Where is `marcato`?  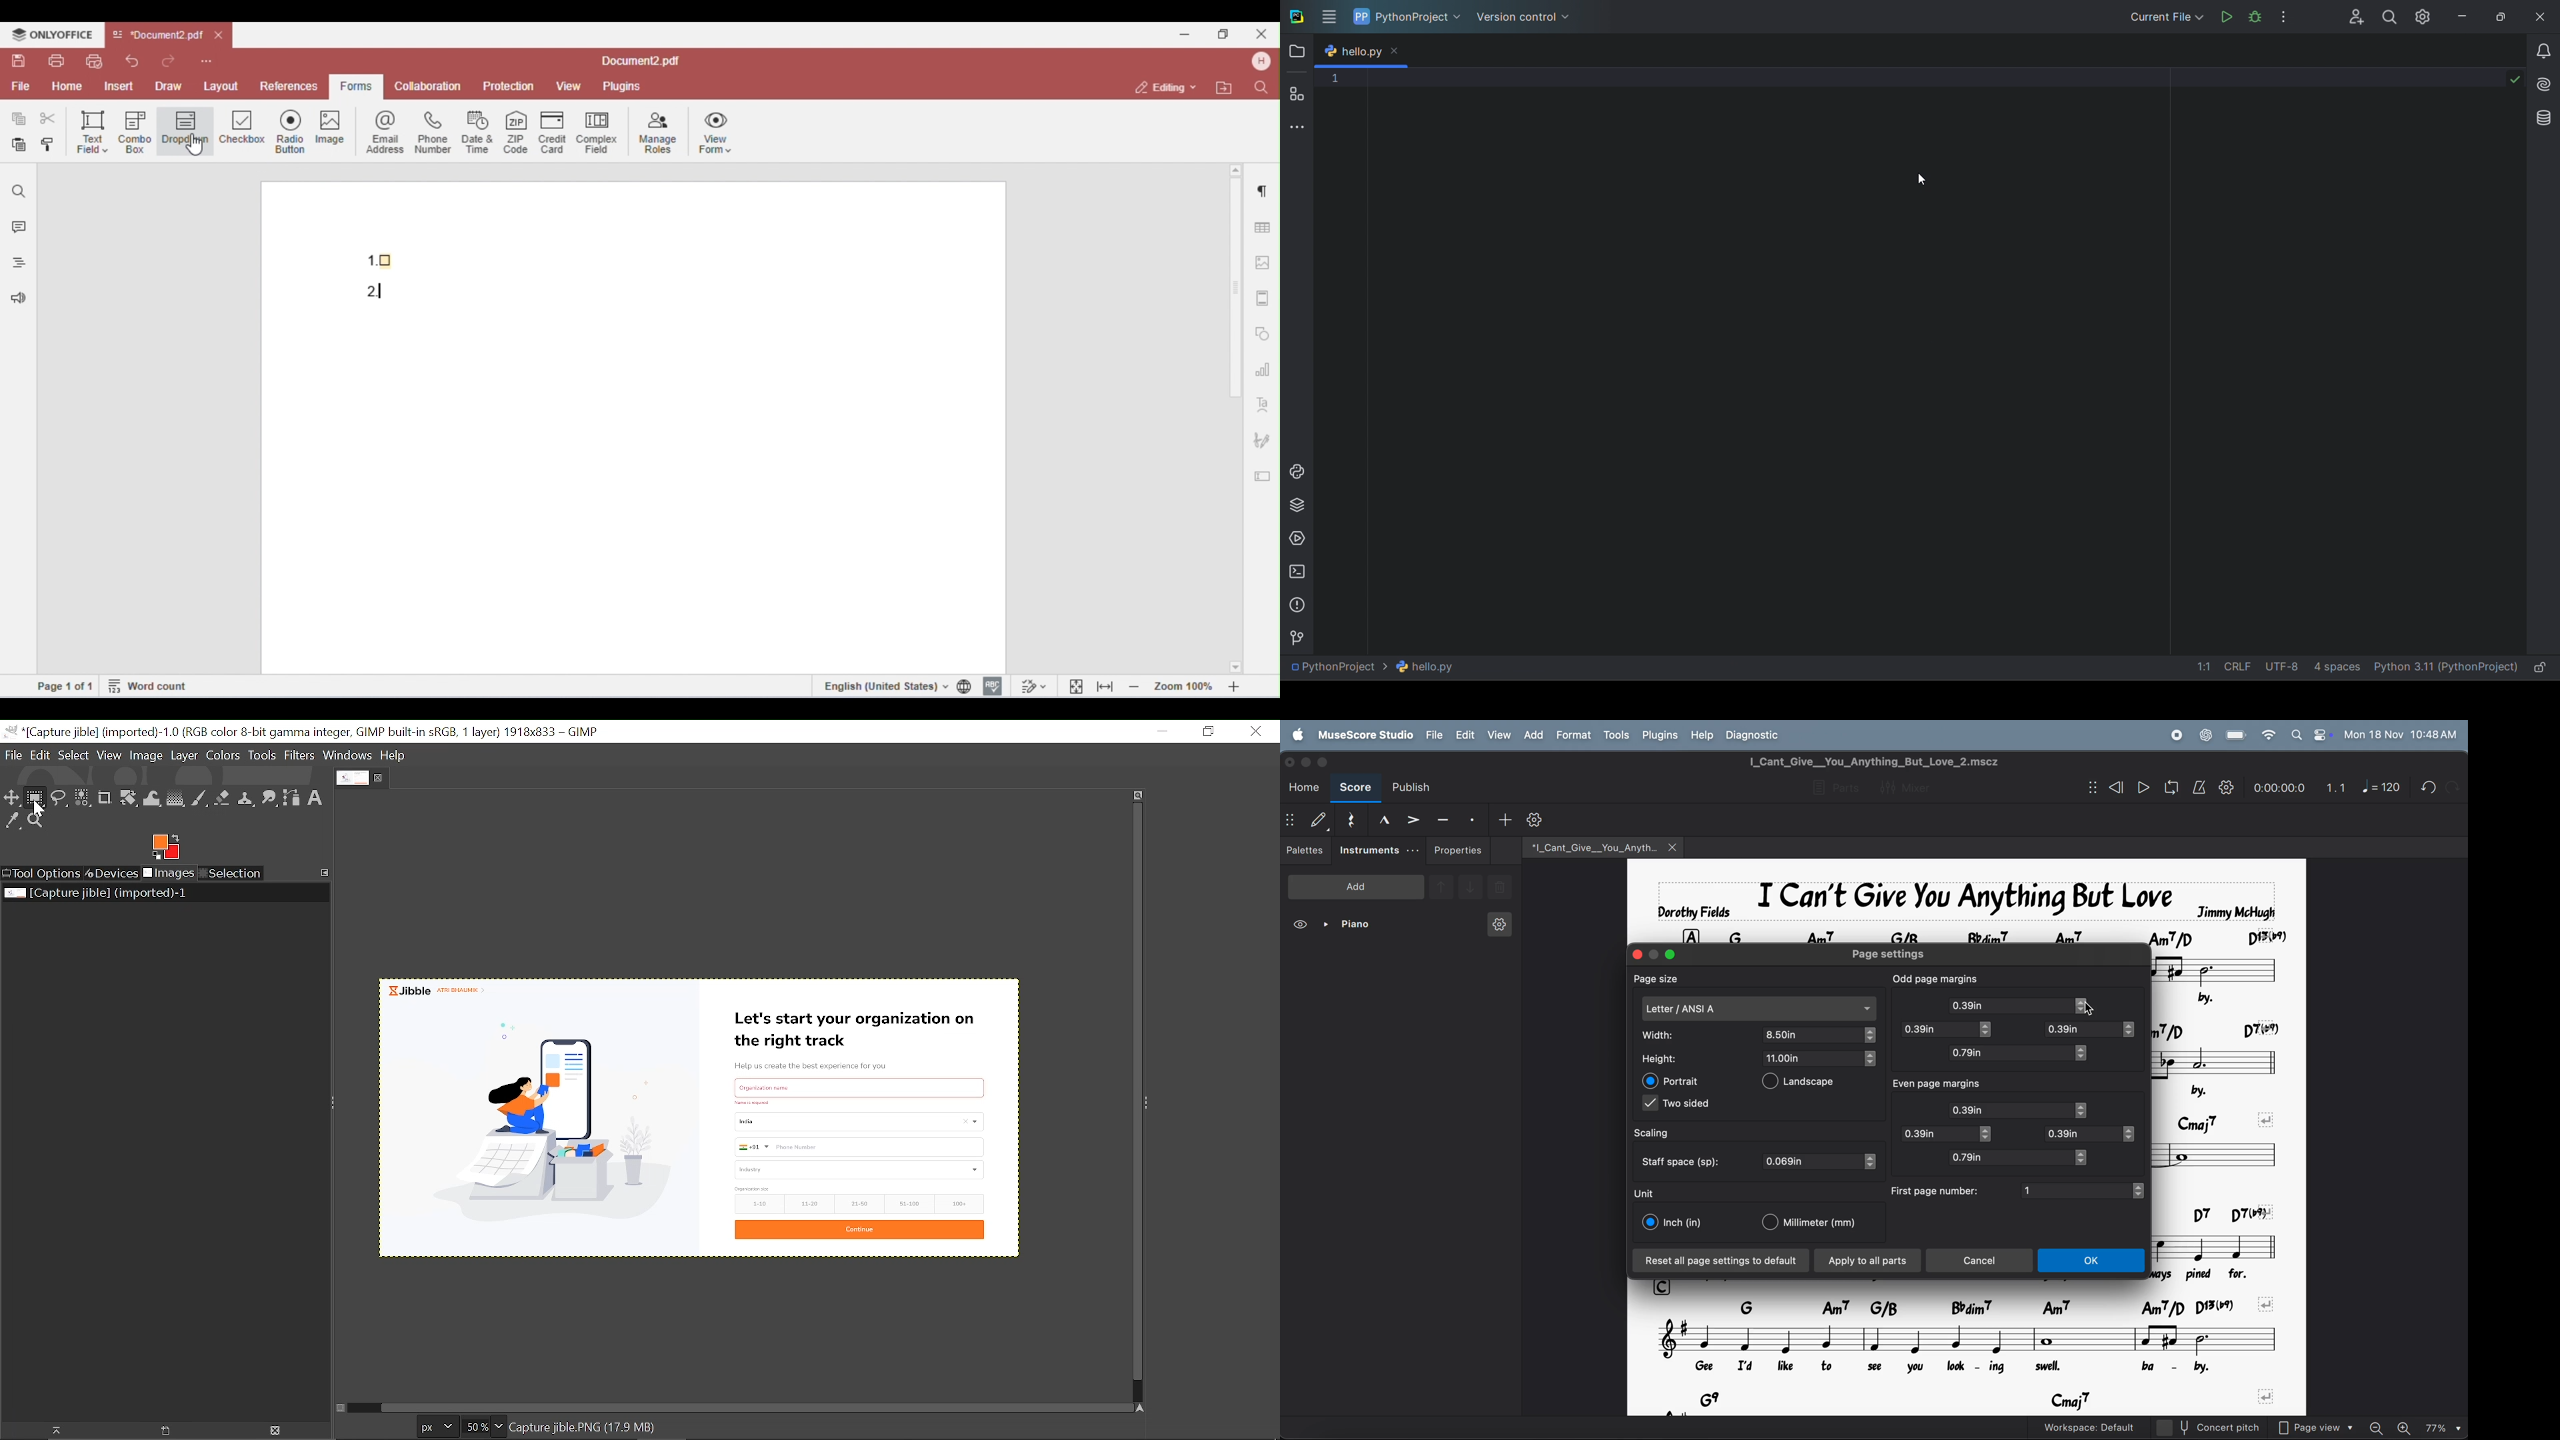 marcato is located at coordinates (1381, 819).